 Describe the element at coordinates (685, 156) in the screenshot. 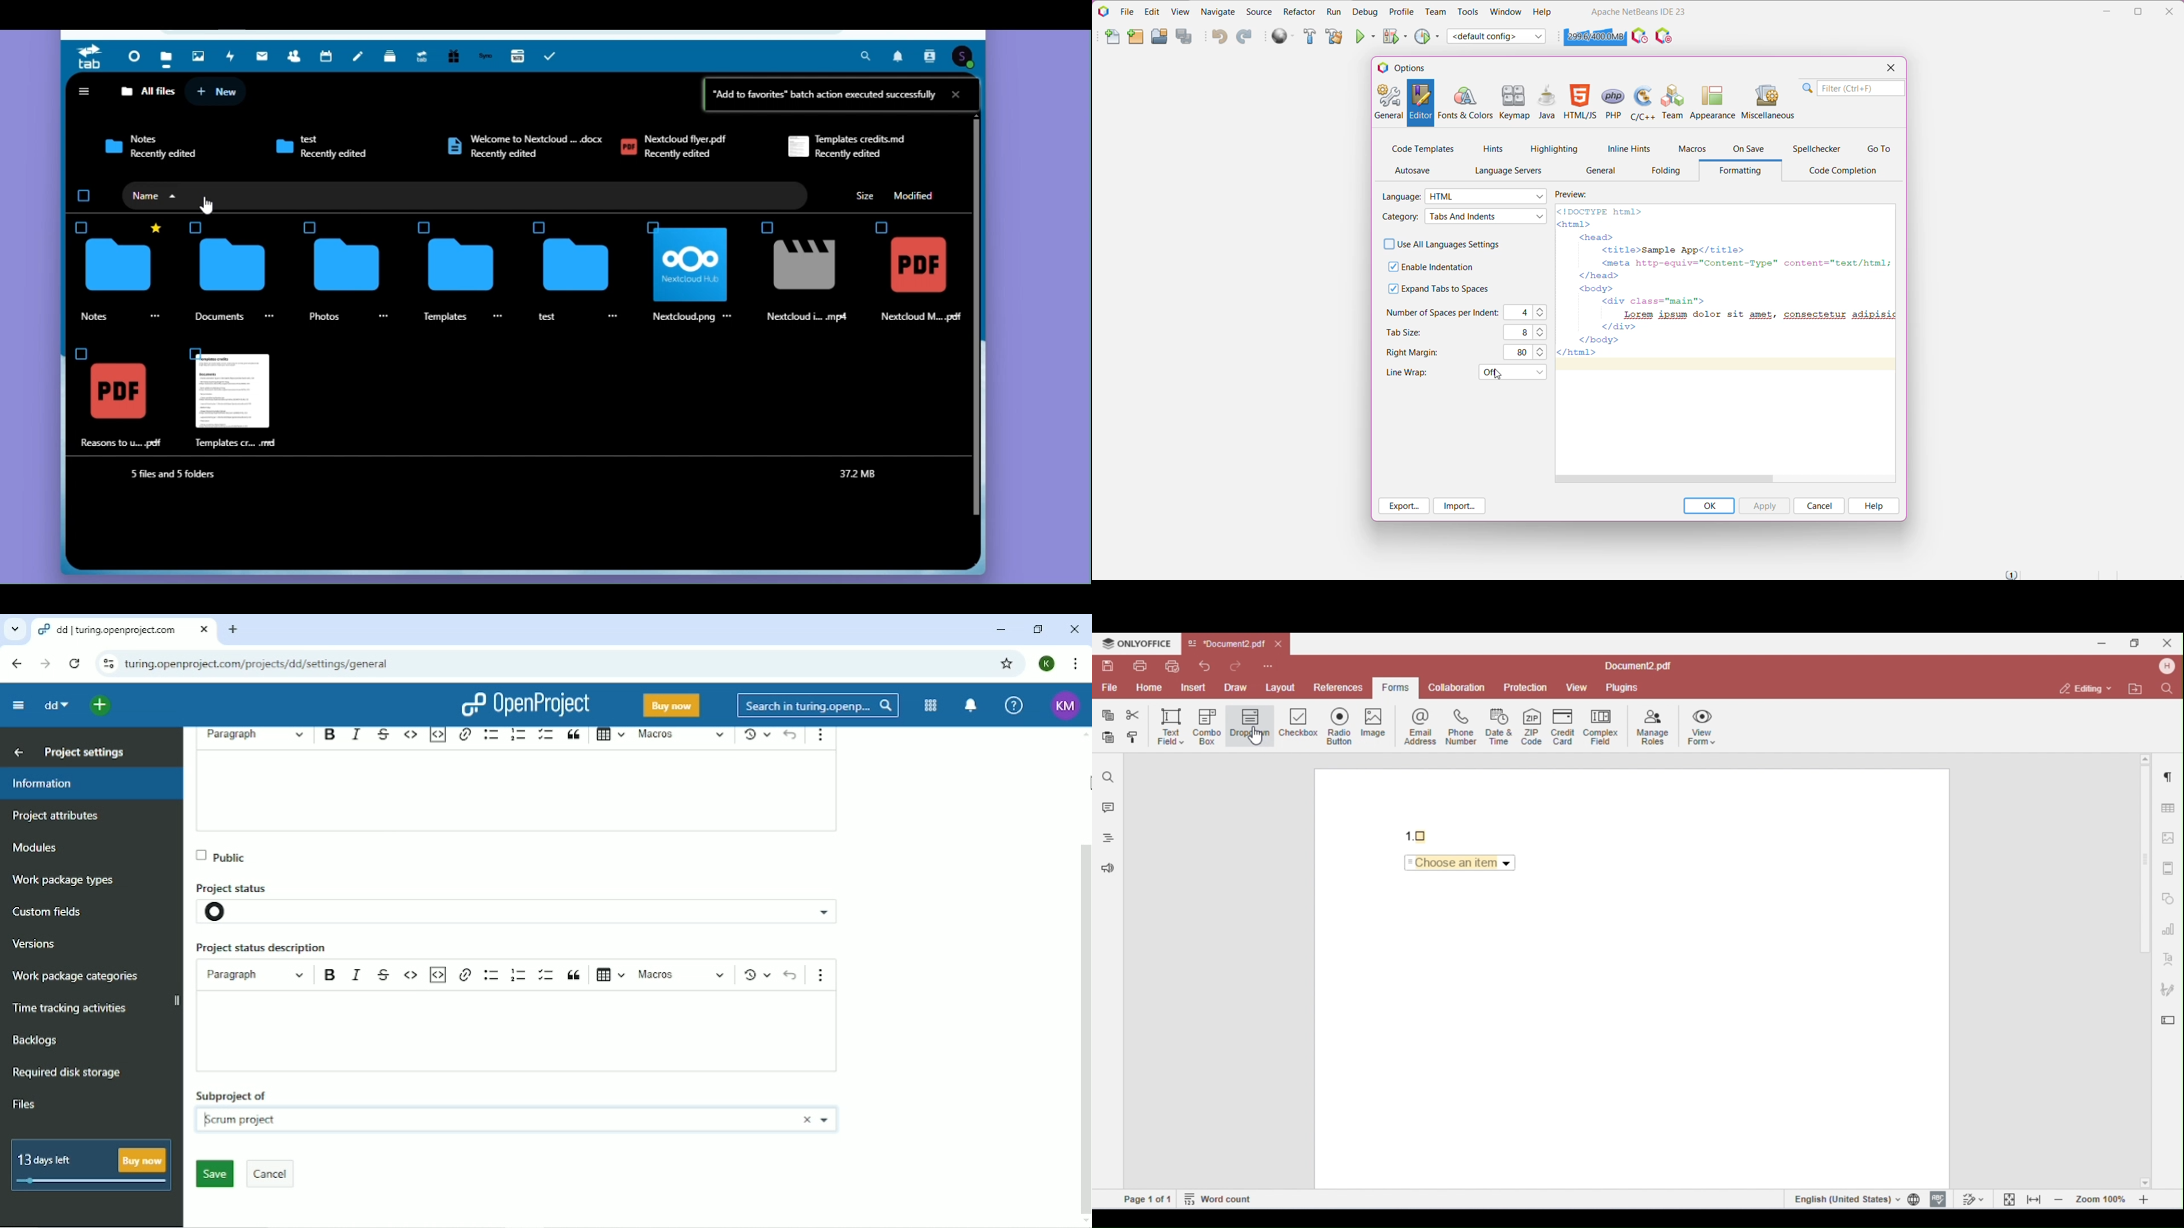

I see `Recently edited` at that location.